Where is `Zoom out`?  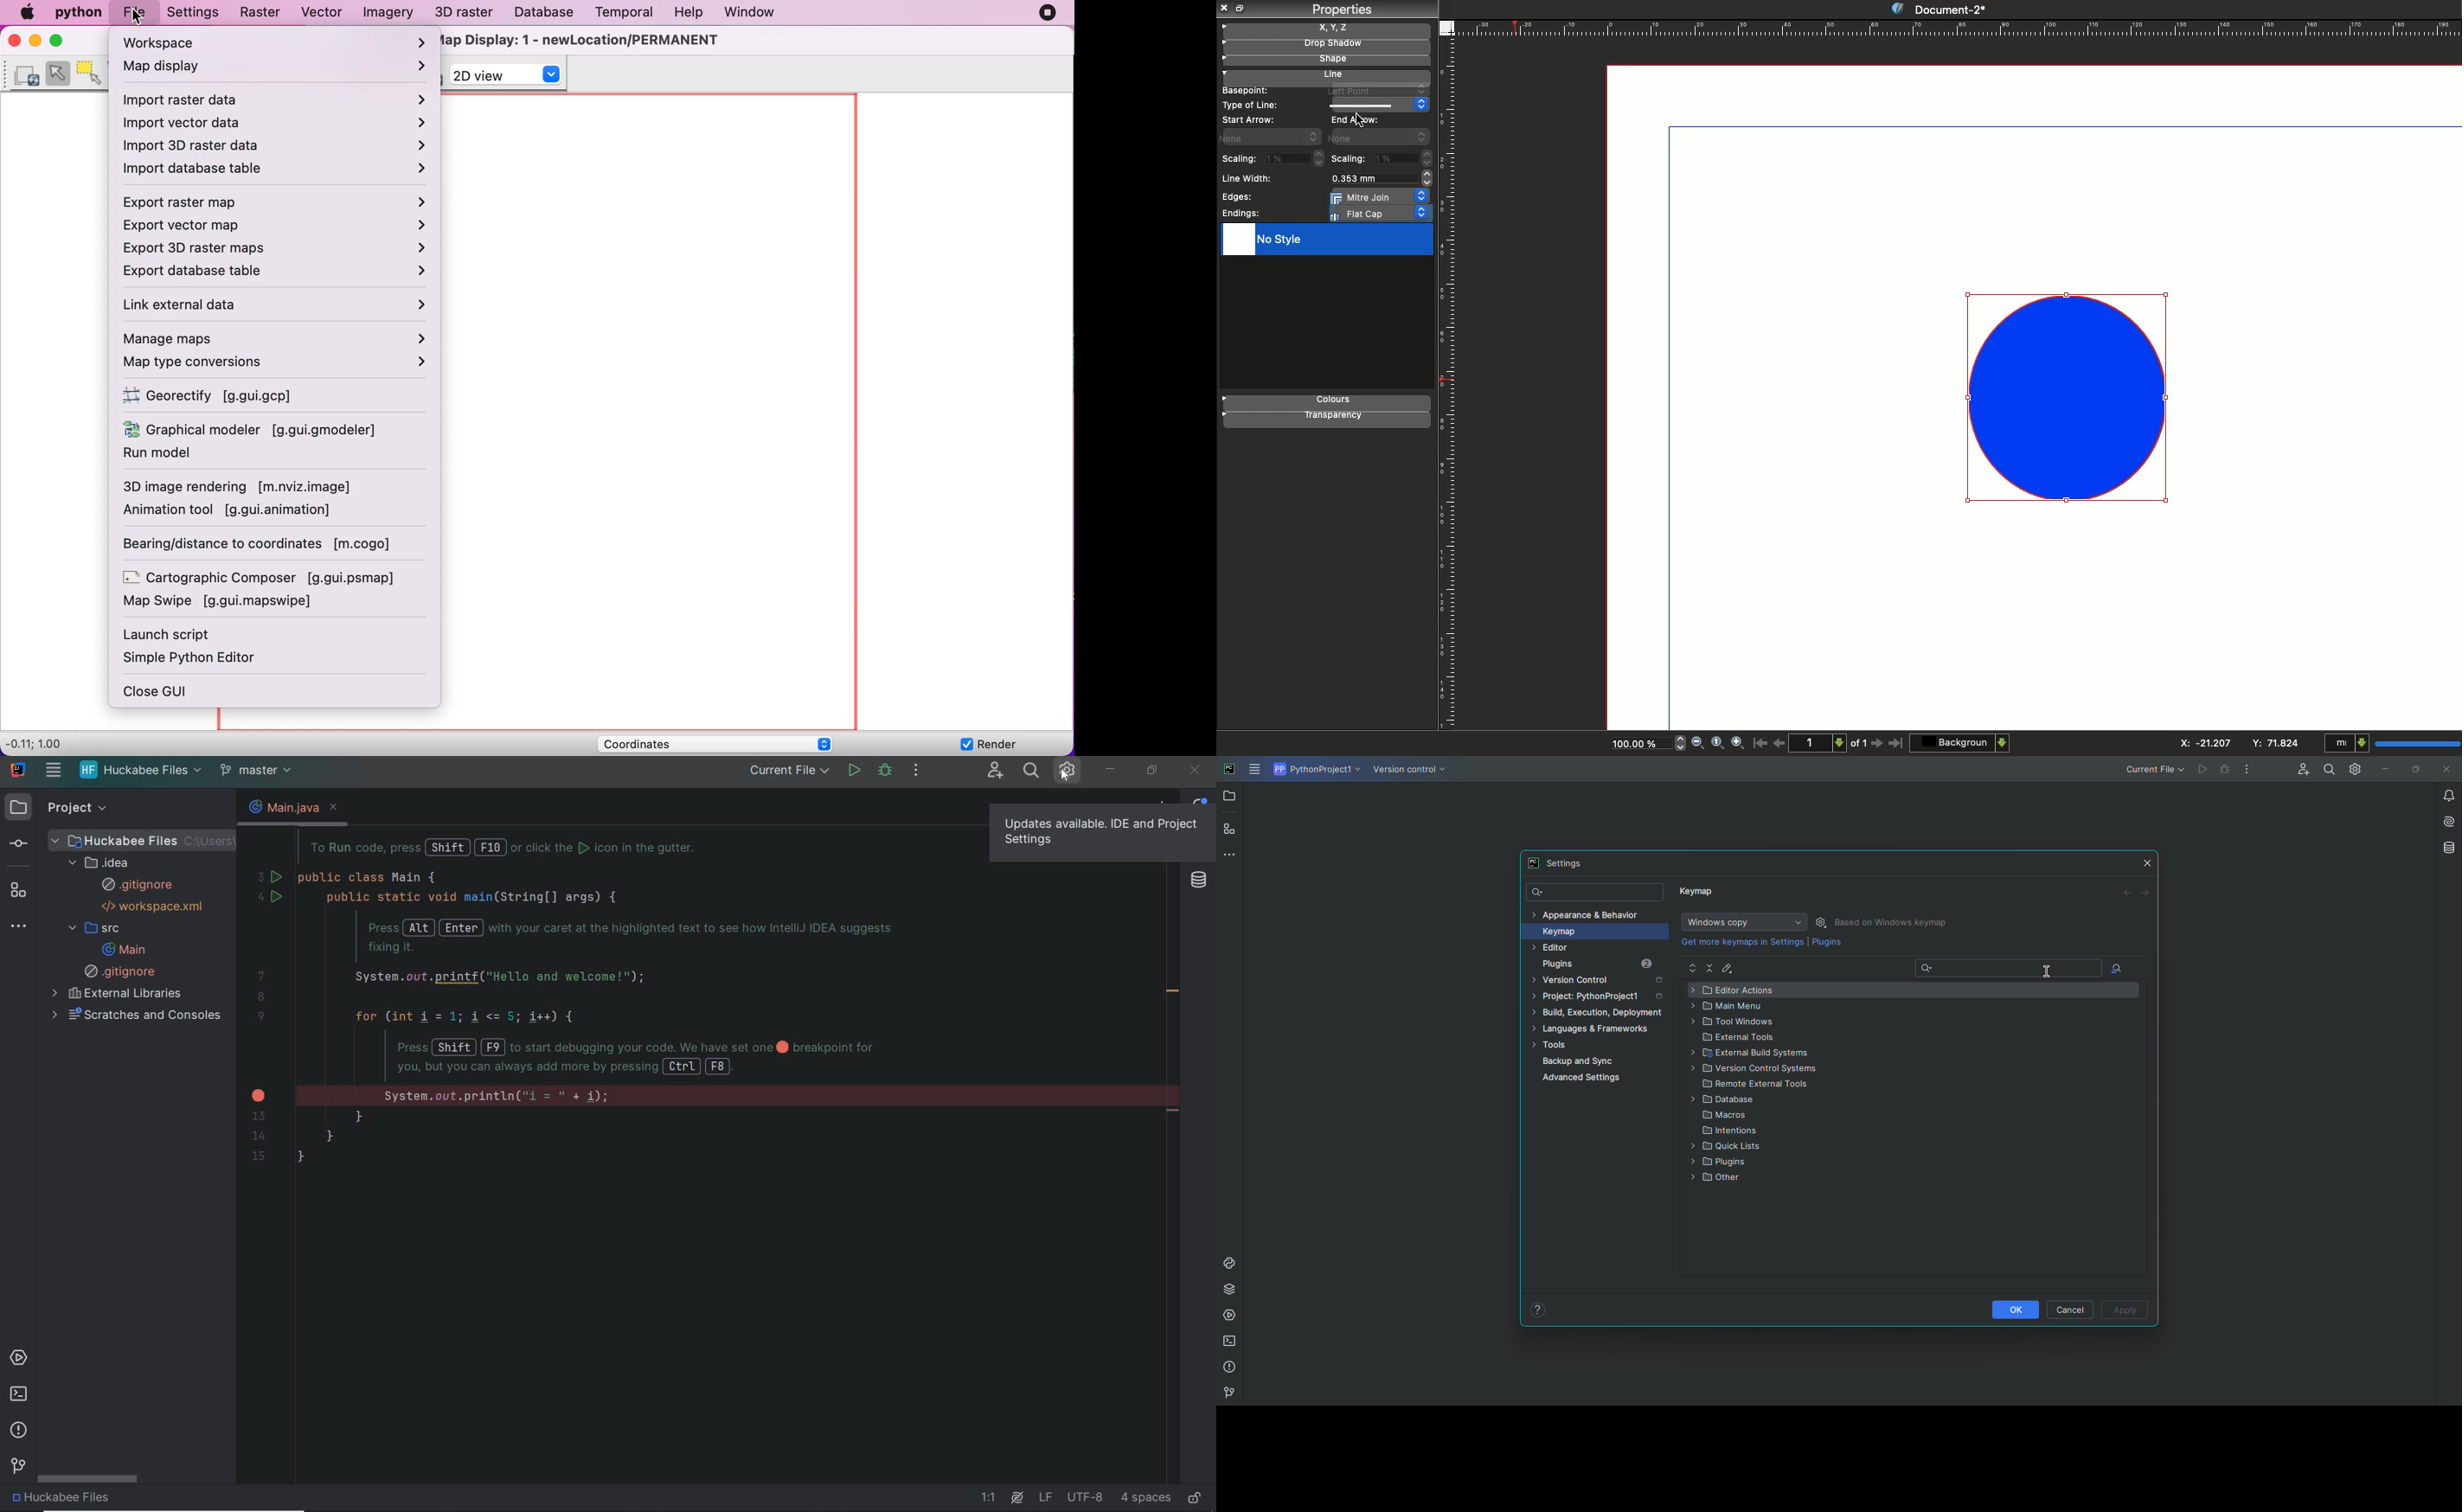
Zoom out is located at coordinates (1697, 744).